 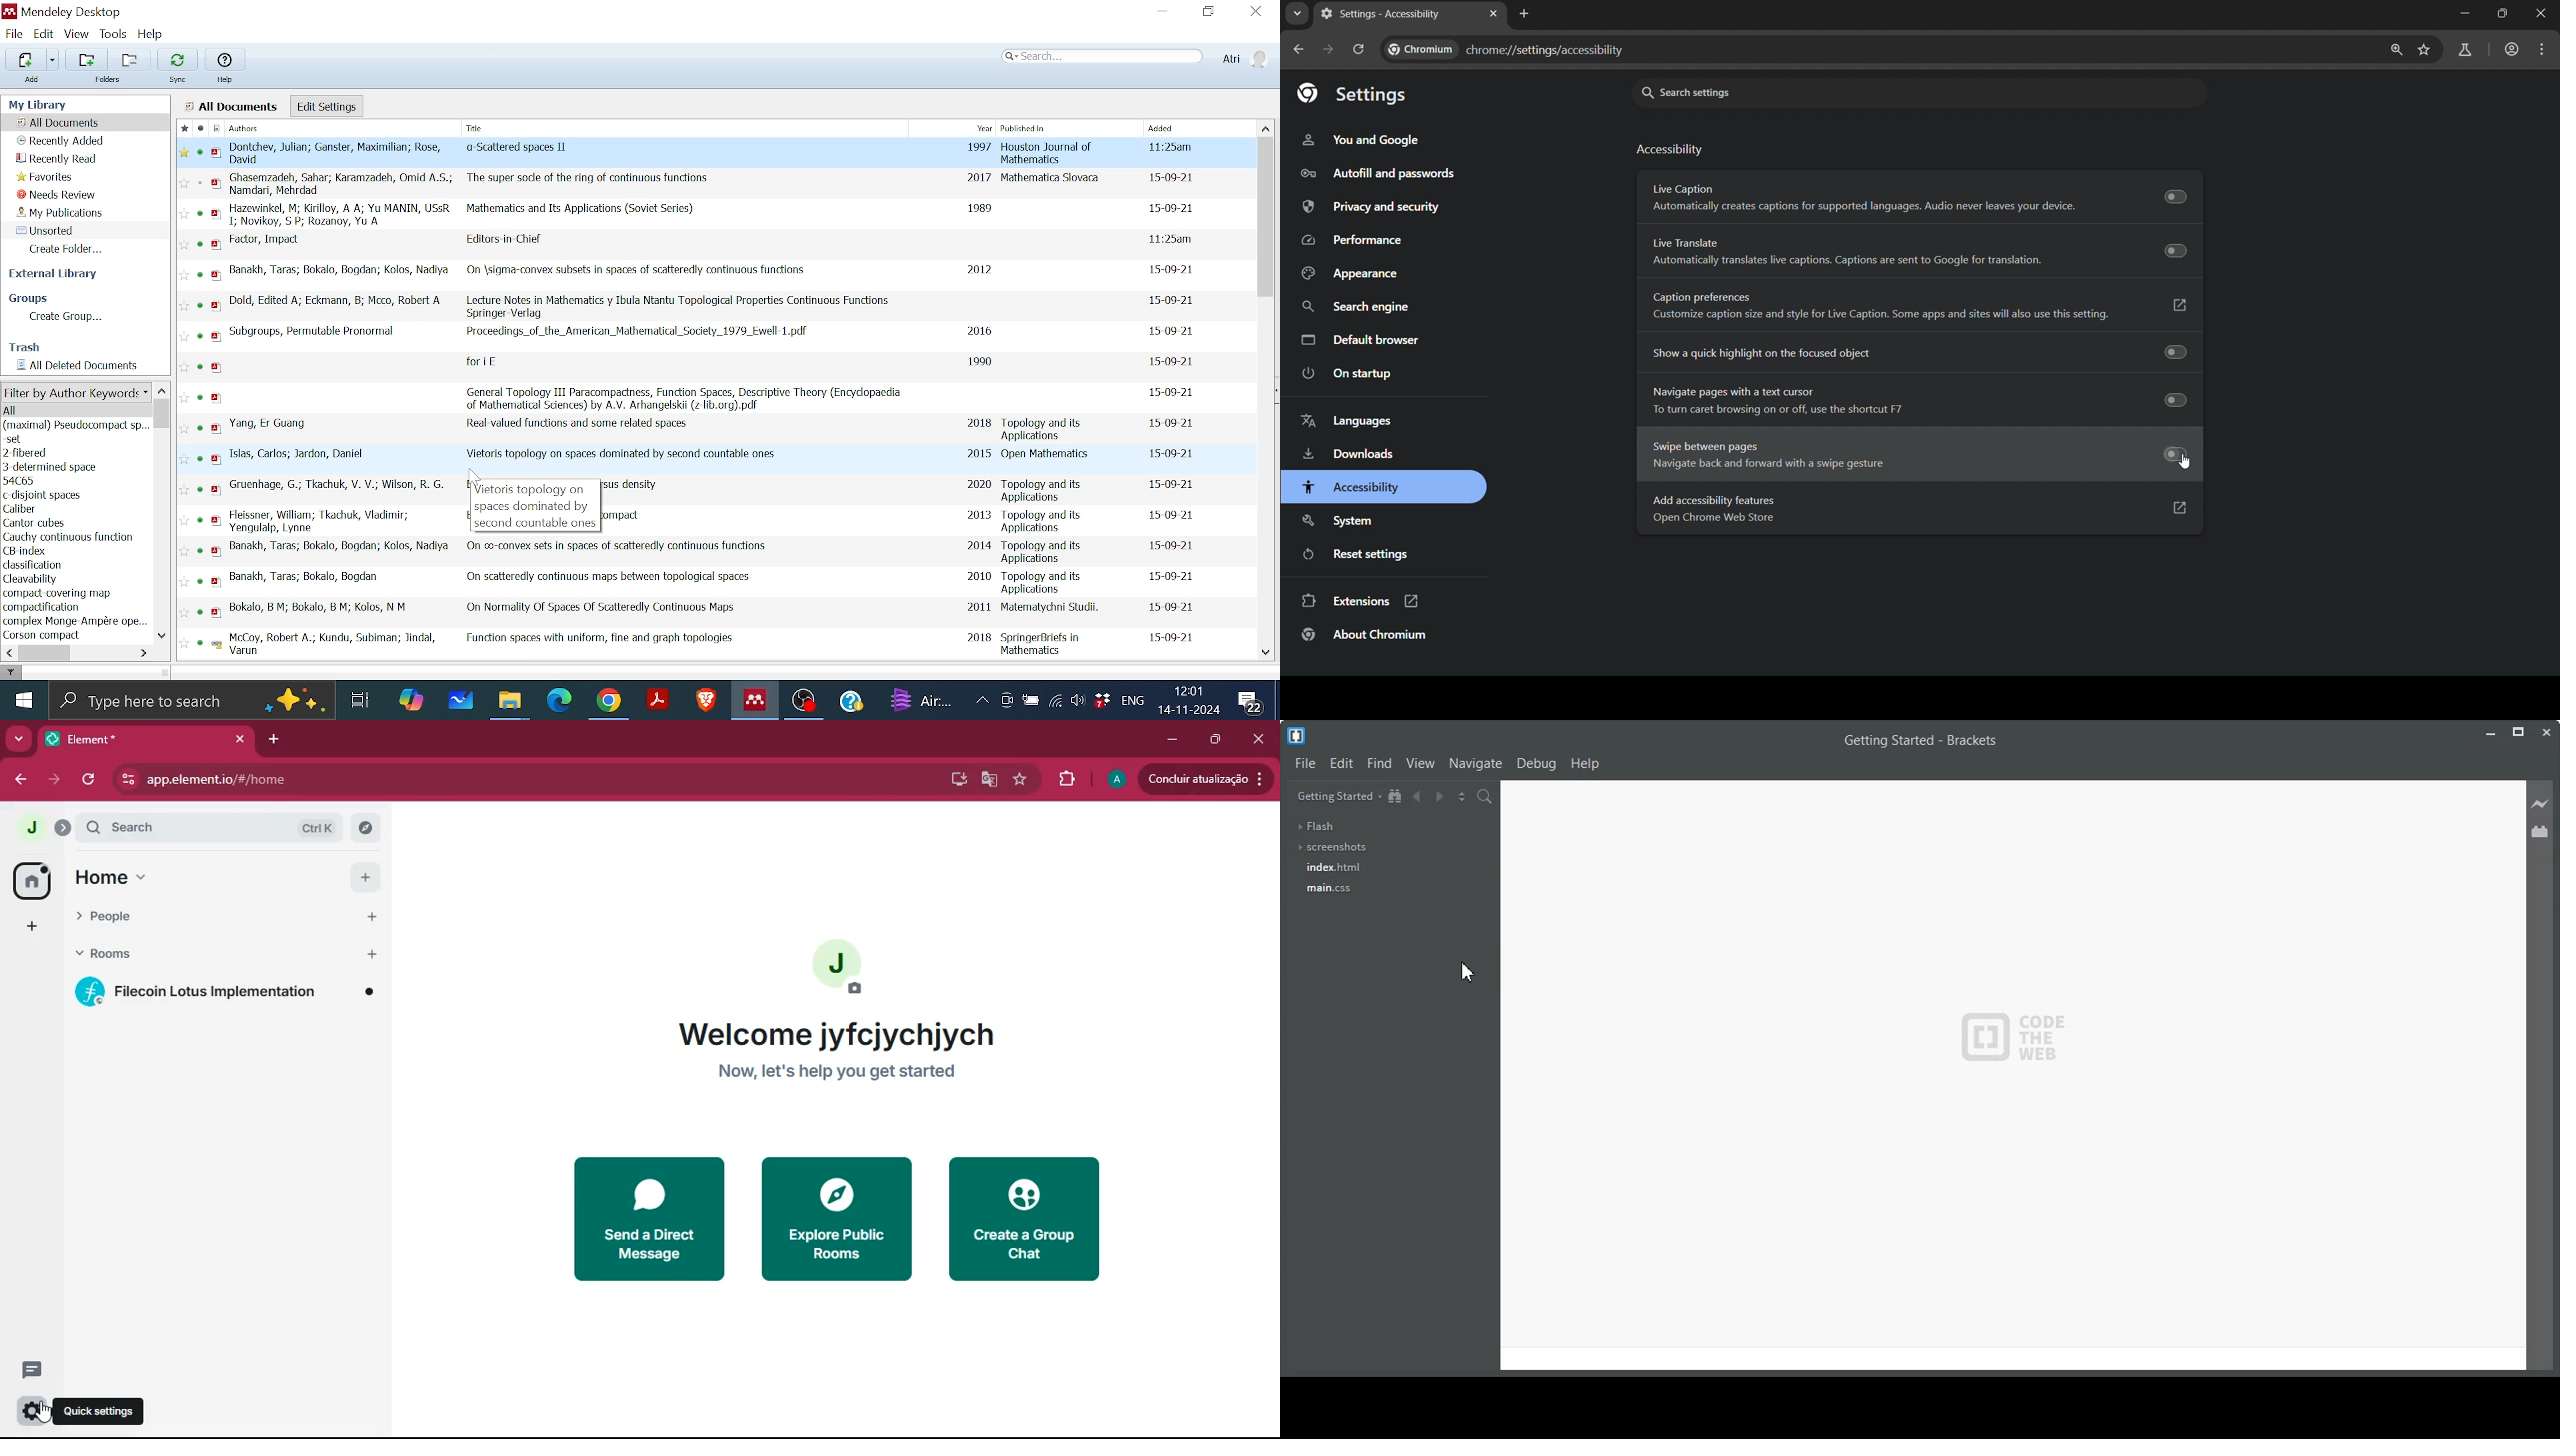 What do you see at coordinates (177, 81) in the screenshot?
I see `Sync` at bounding box center [177, 81].